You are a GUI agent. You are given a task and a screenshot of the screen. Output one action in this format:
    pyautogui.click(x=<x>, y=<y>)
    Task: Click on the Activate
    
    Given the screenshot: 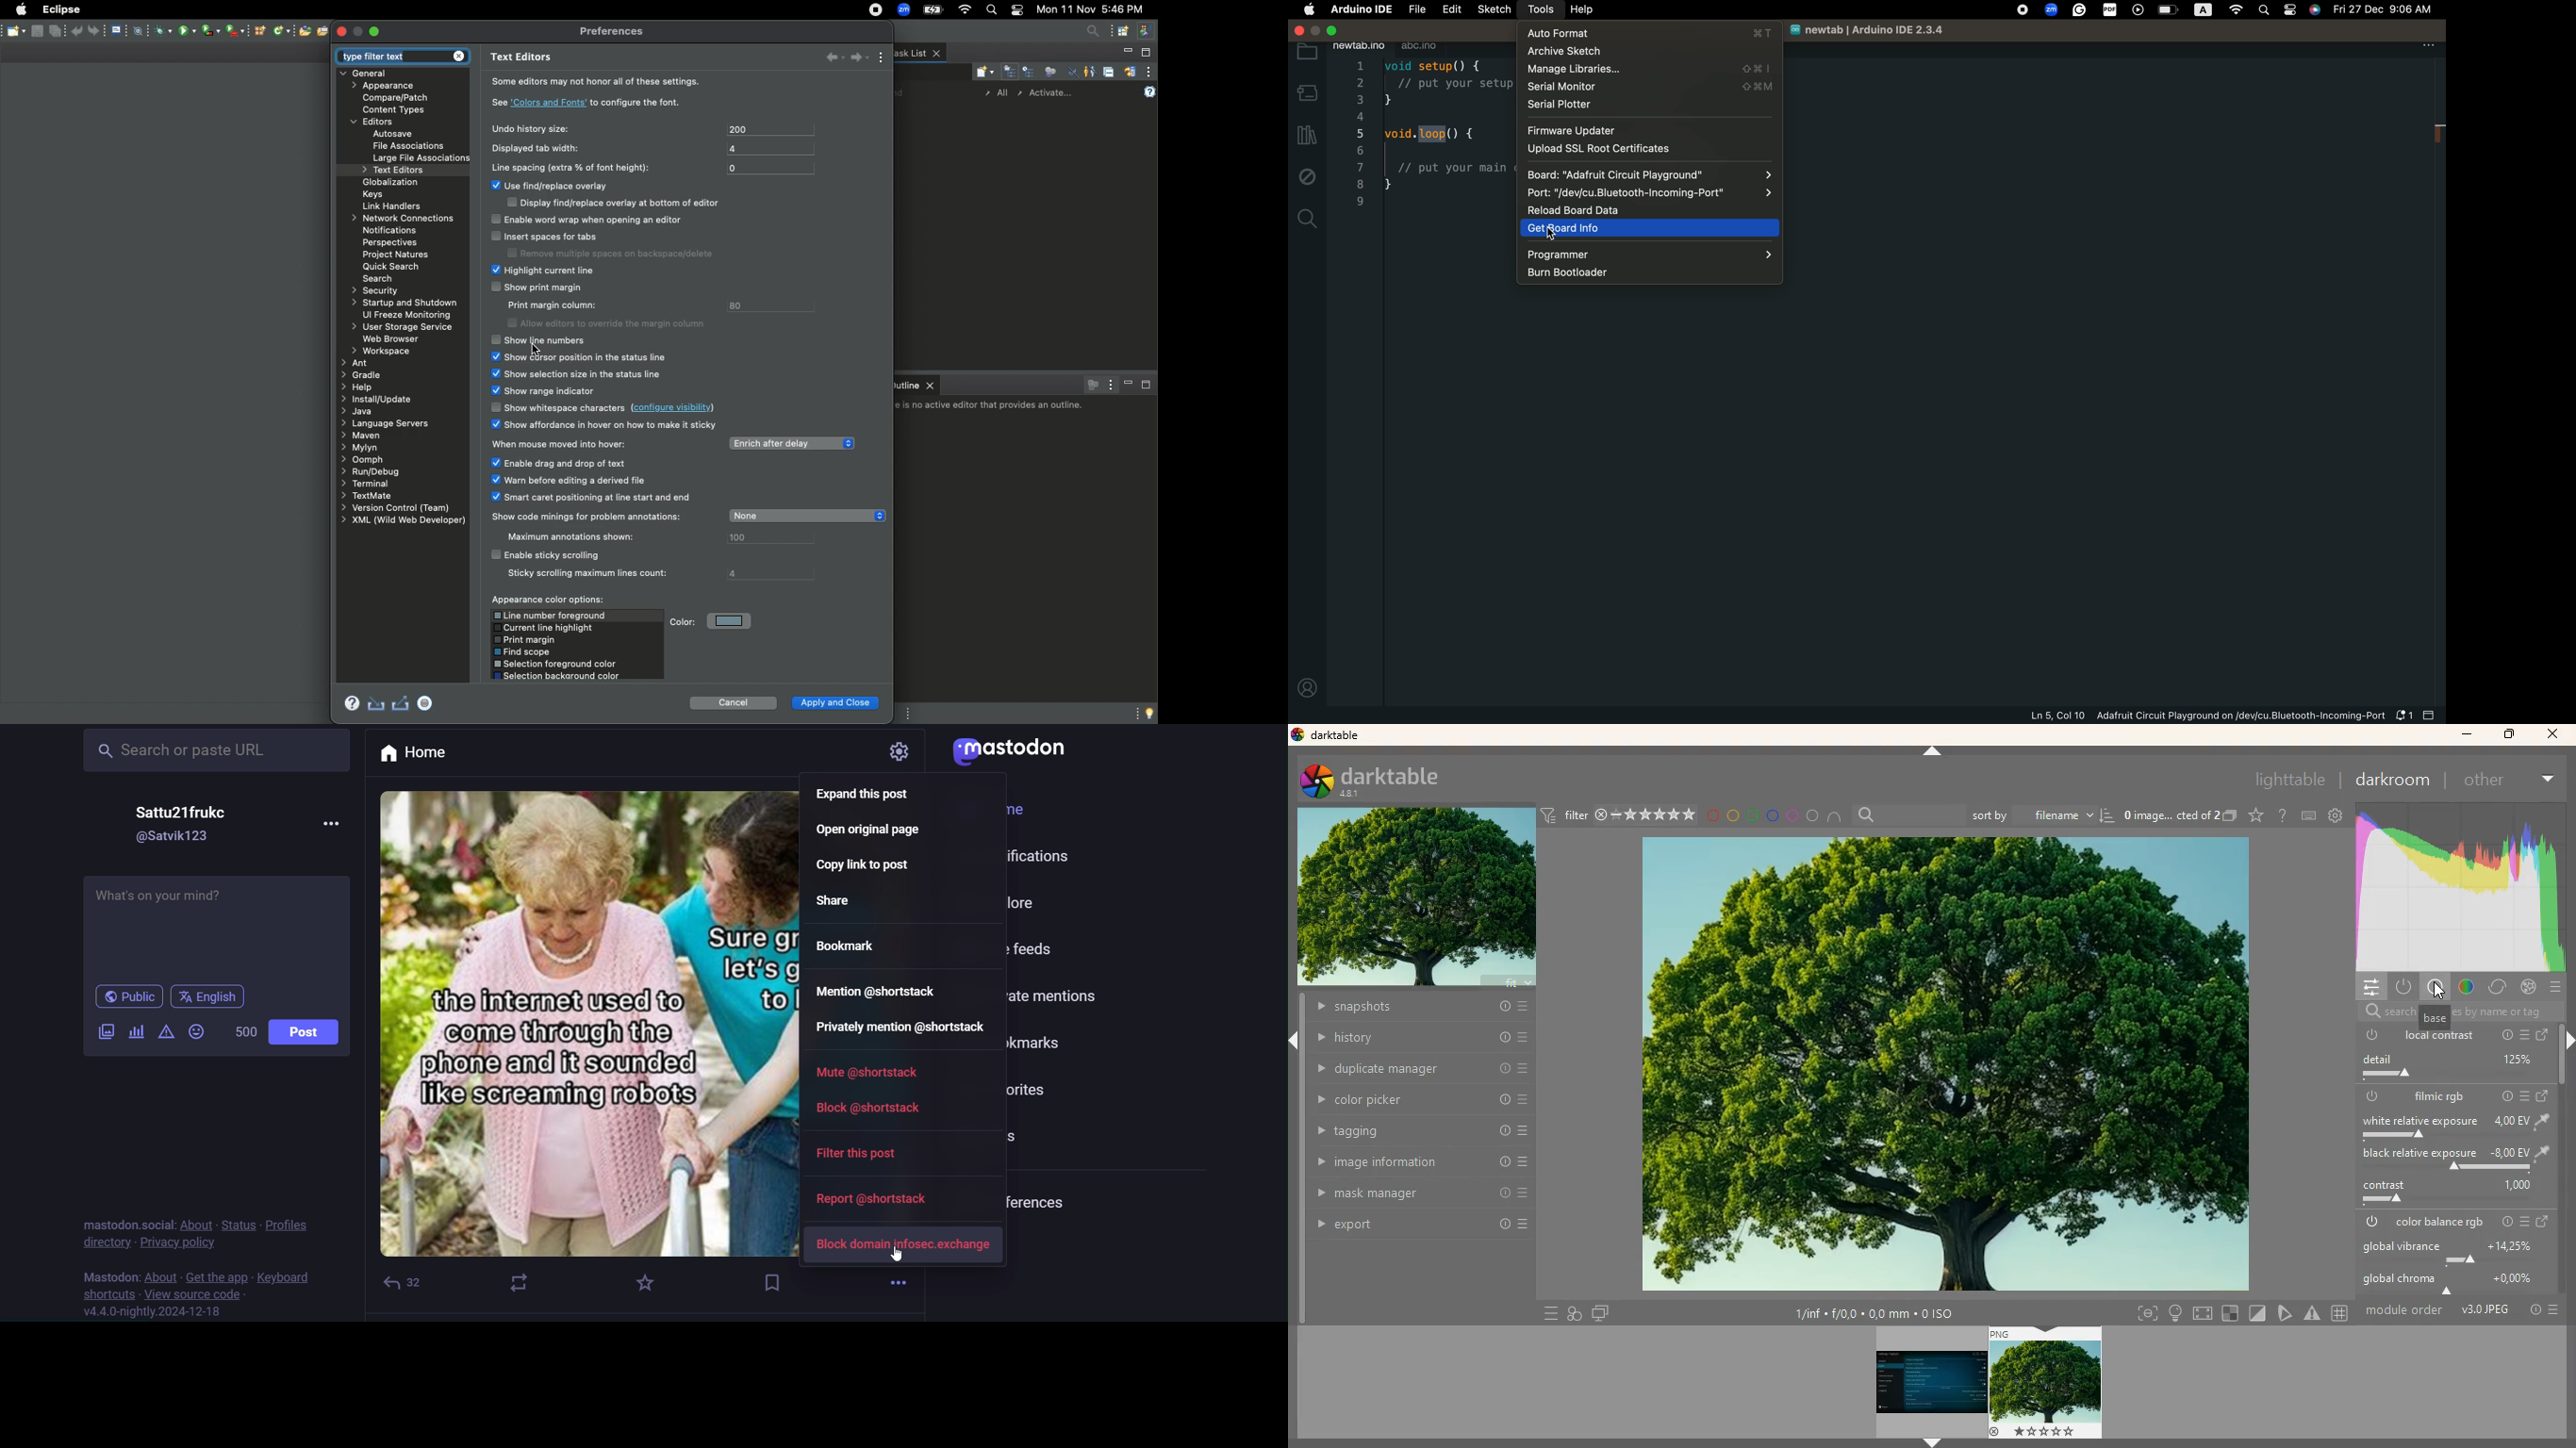 What is the action you would take?
    pyautogui.click(x=1057, y=90)
    